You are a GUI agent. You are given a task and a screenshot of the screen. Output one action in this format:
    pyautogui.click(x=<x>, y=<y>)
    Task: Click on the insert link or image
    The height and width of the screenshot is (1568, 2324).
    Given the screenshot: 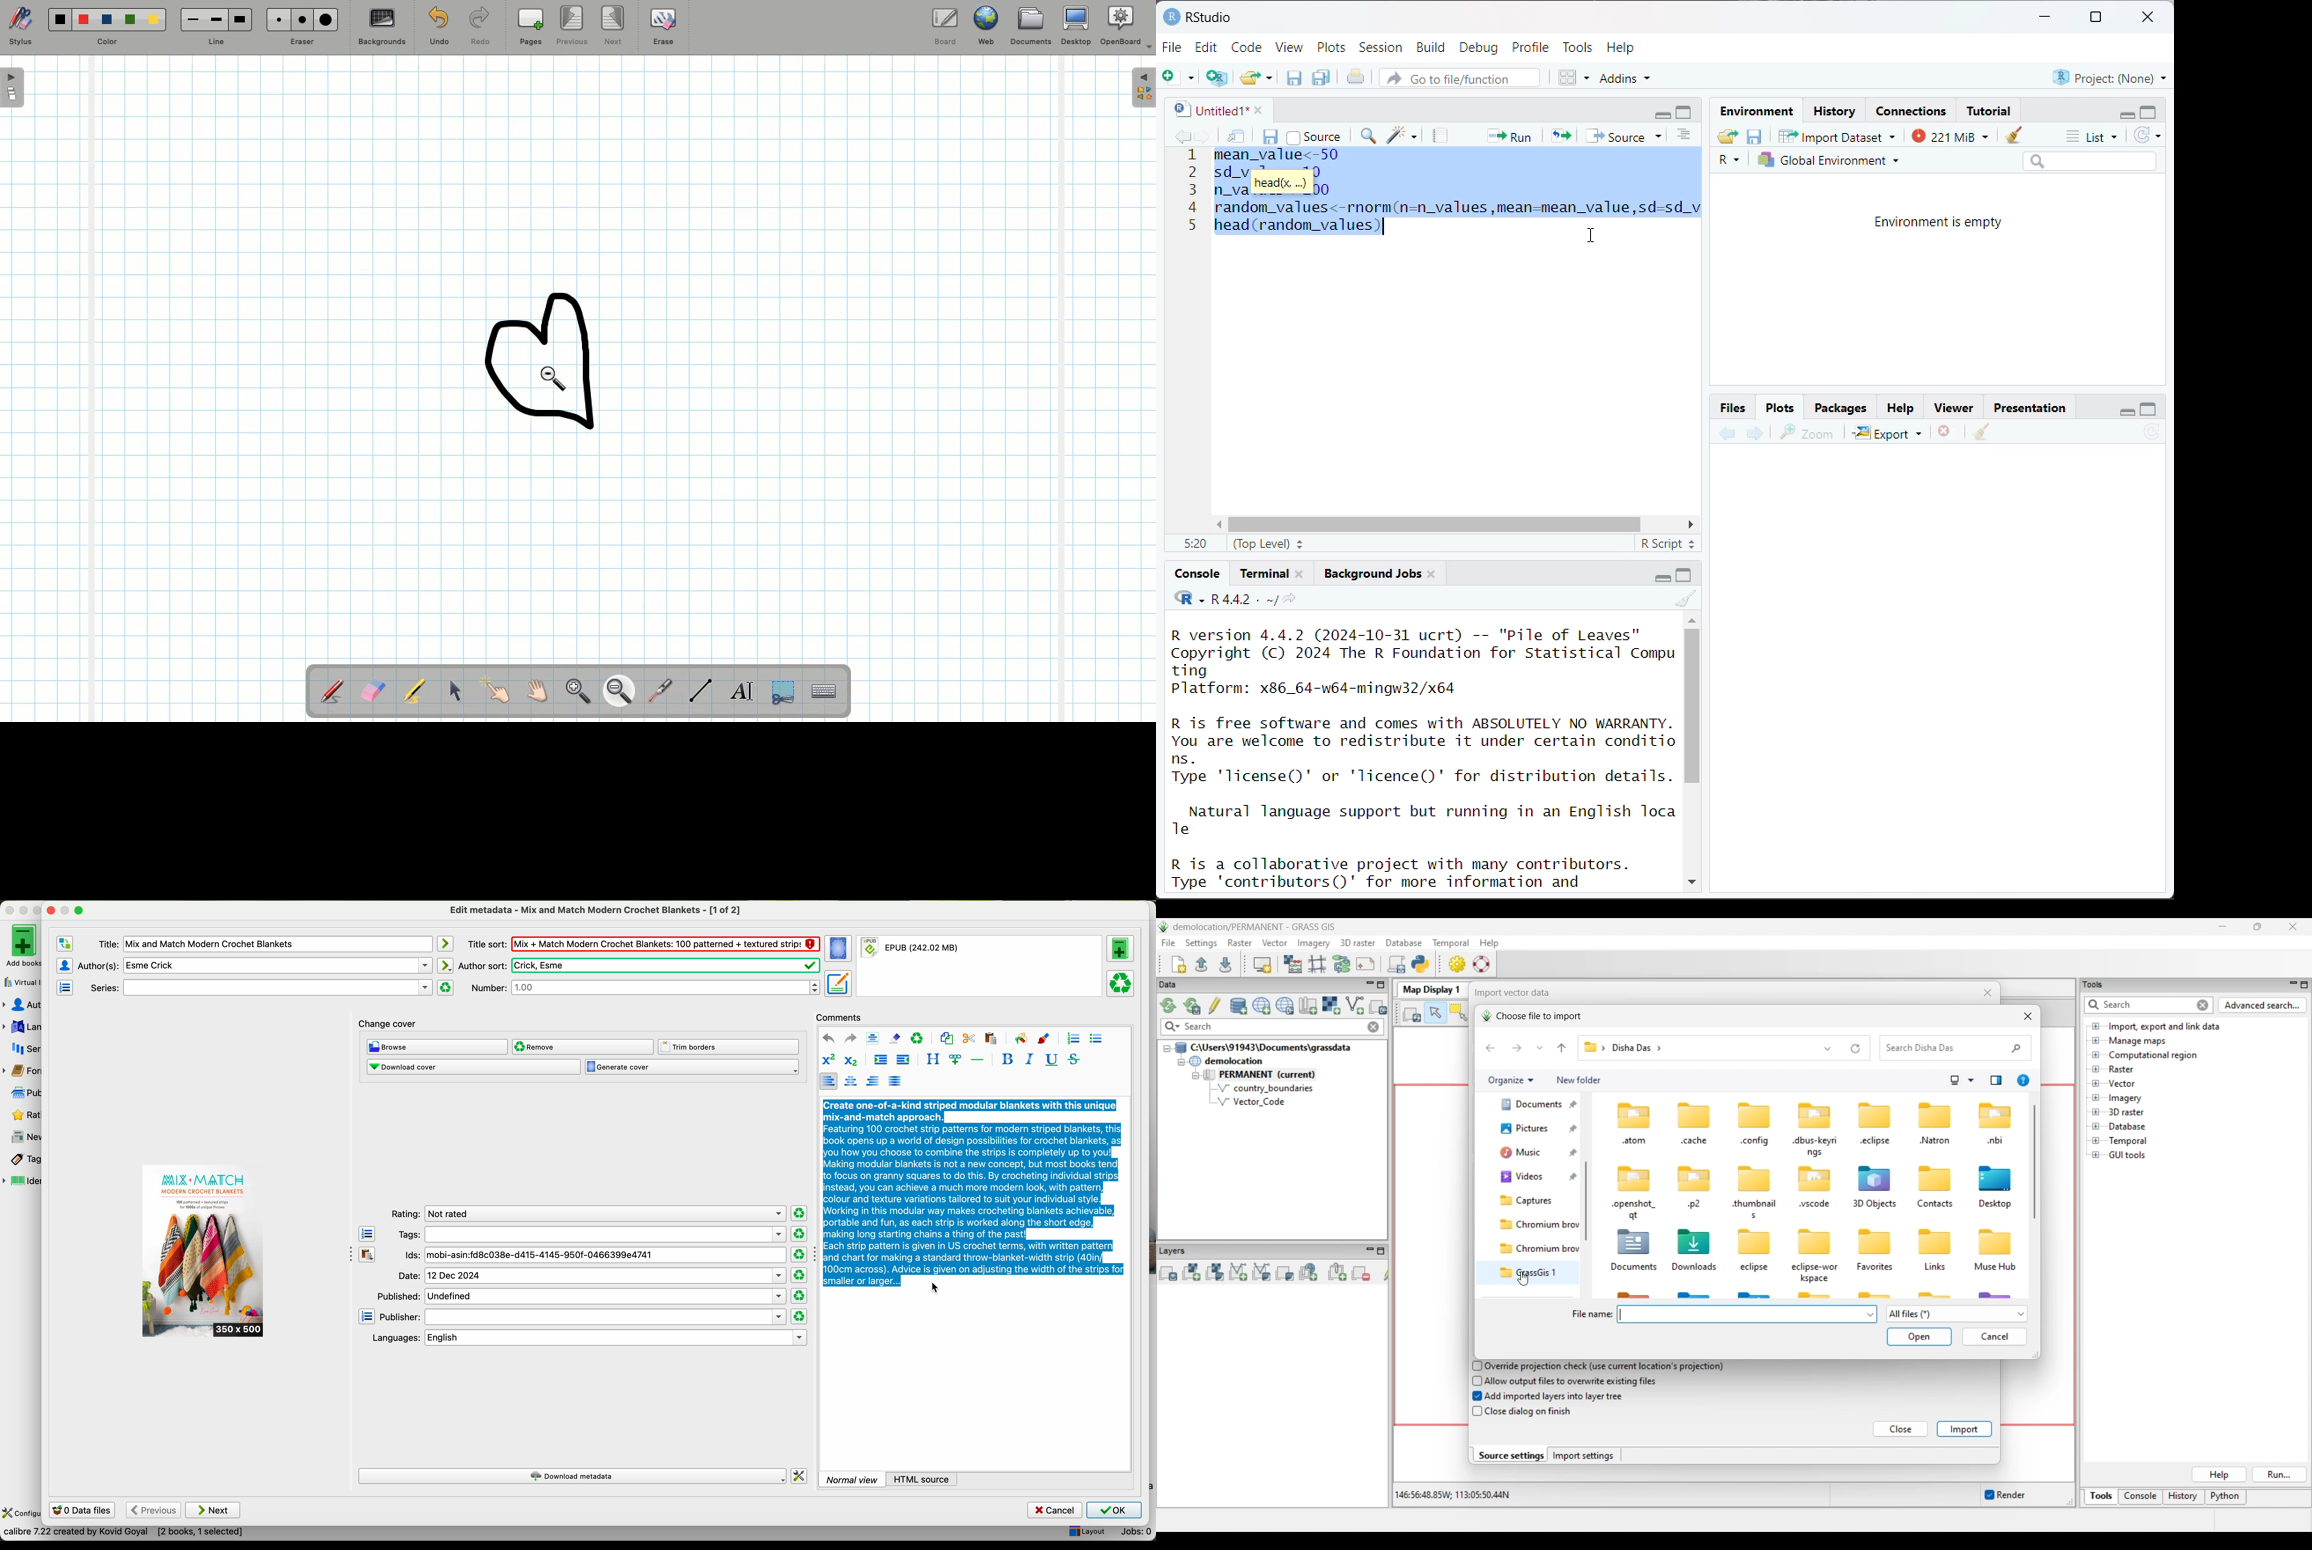 What is the action you would take?
    pyautogui.click(x=955, y=1059)
    